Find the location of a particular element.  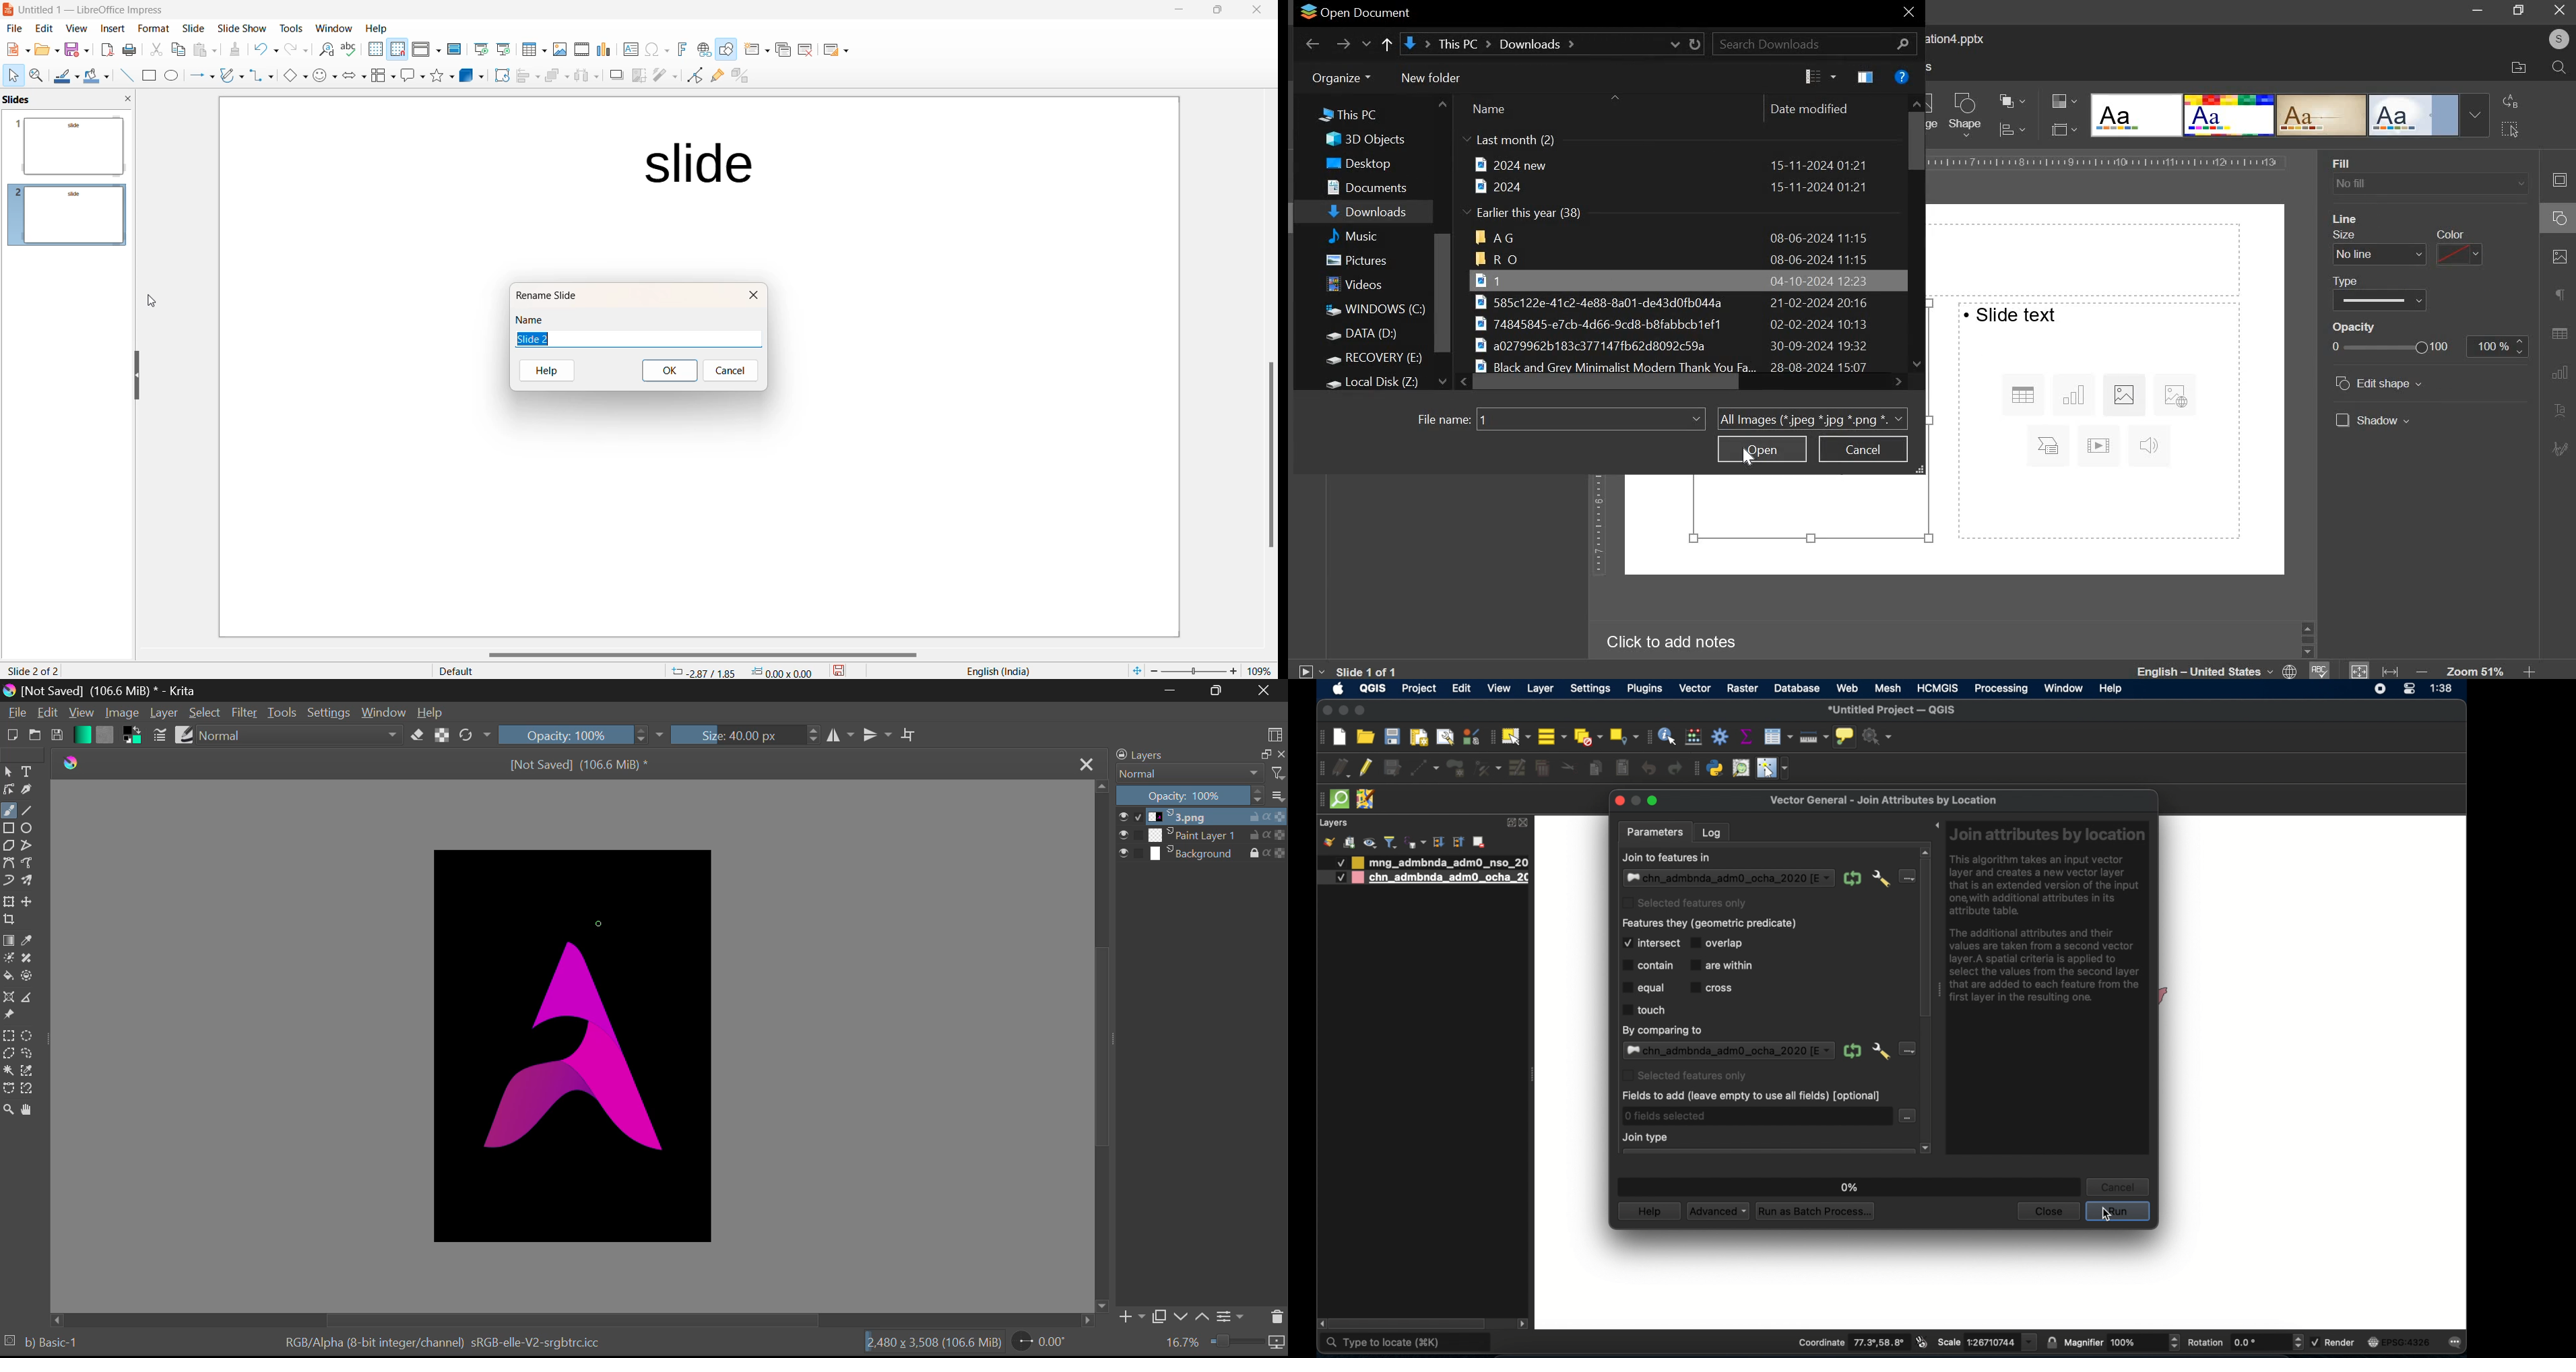

Move Layer Up is located at coordinates (1204, 1316).